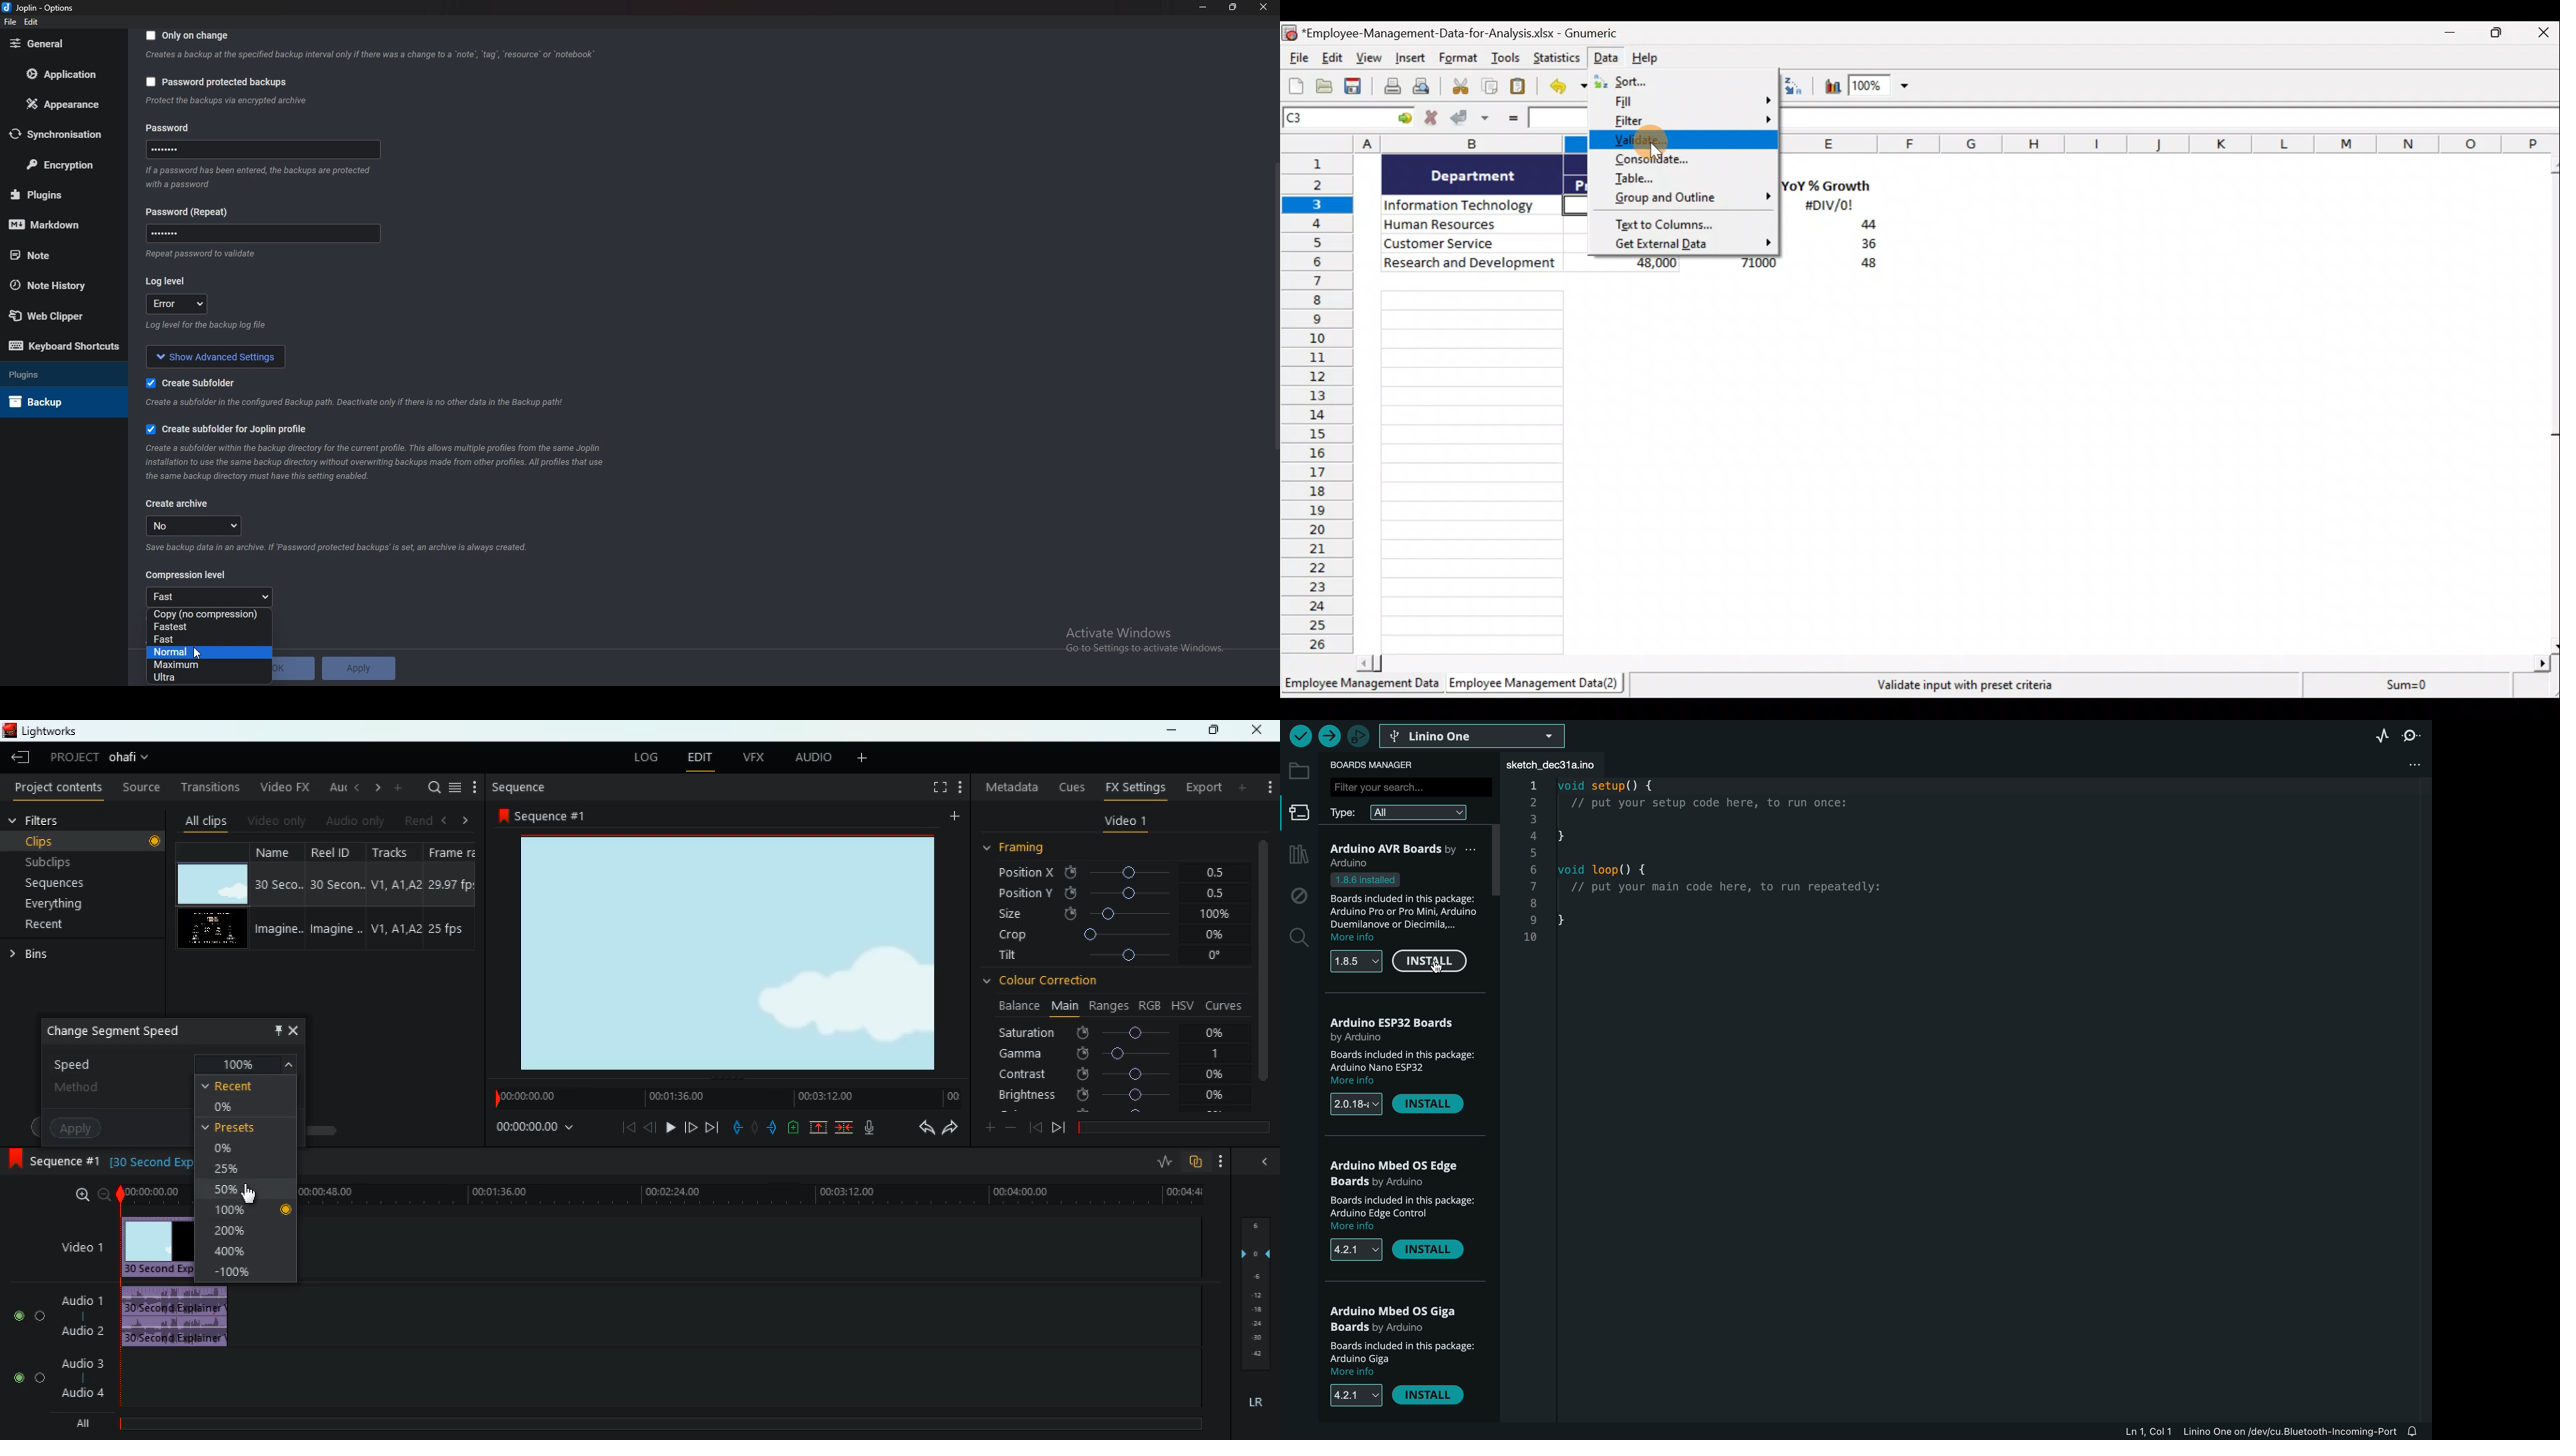 This screenshot has width=2576, height=1456. I want to click on minimize, so click(1171, 732).